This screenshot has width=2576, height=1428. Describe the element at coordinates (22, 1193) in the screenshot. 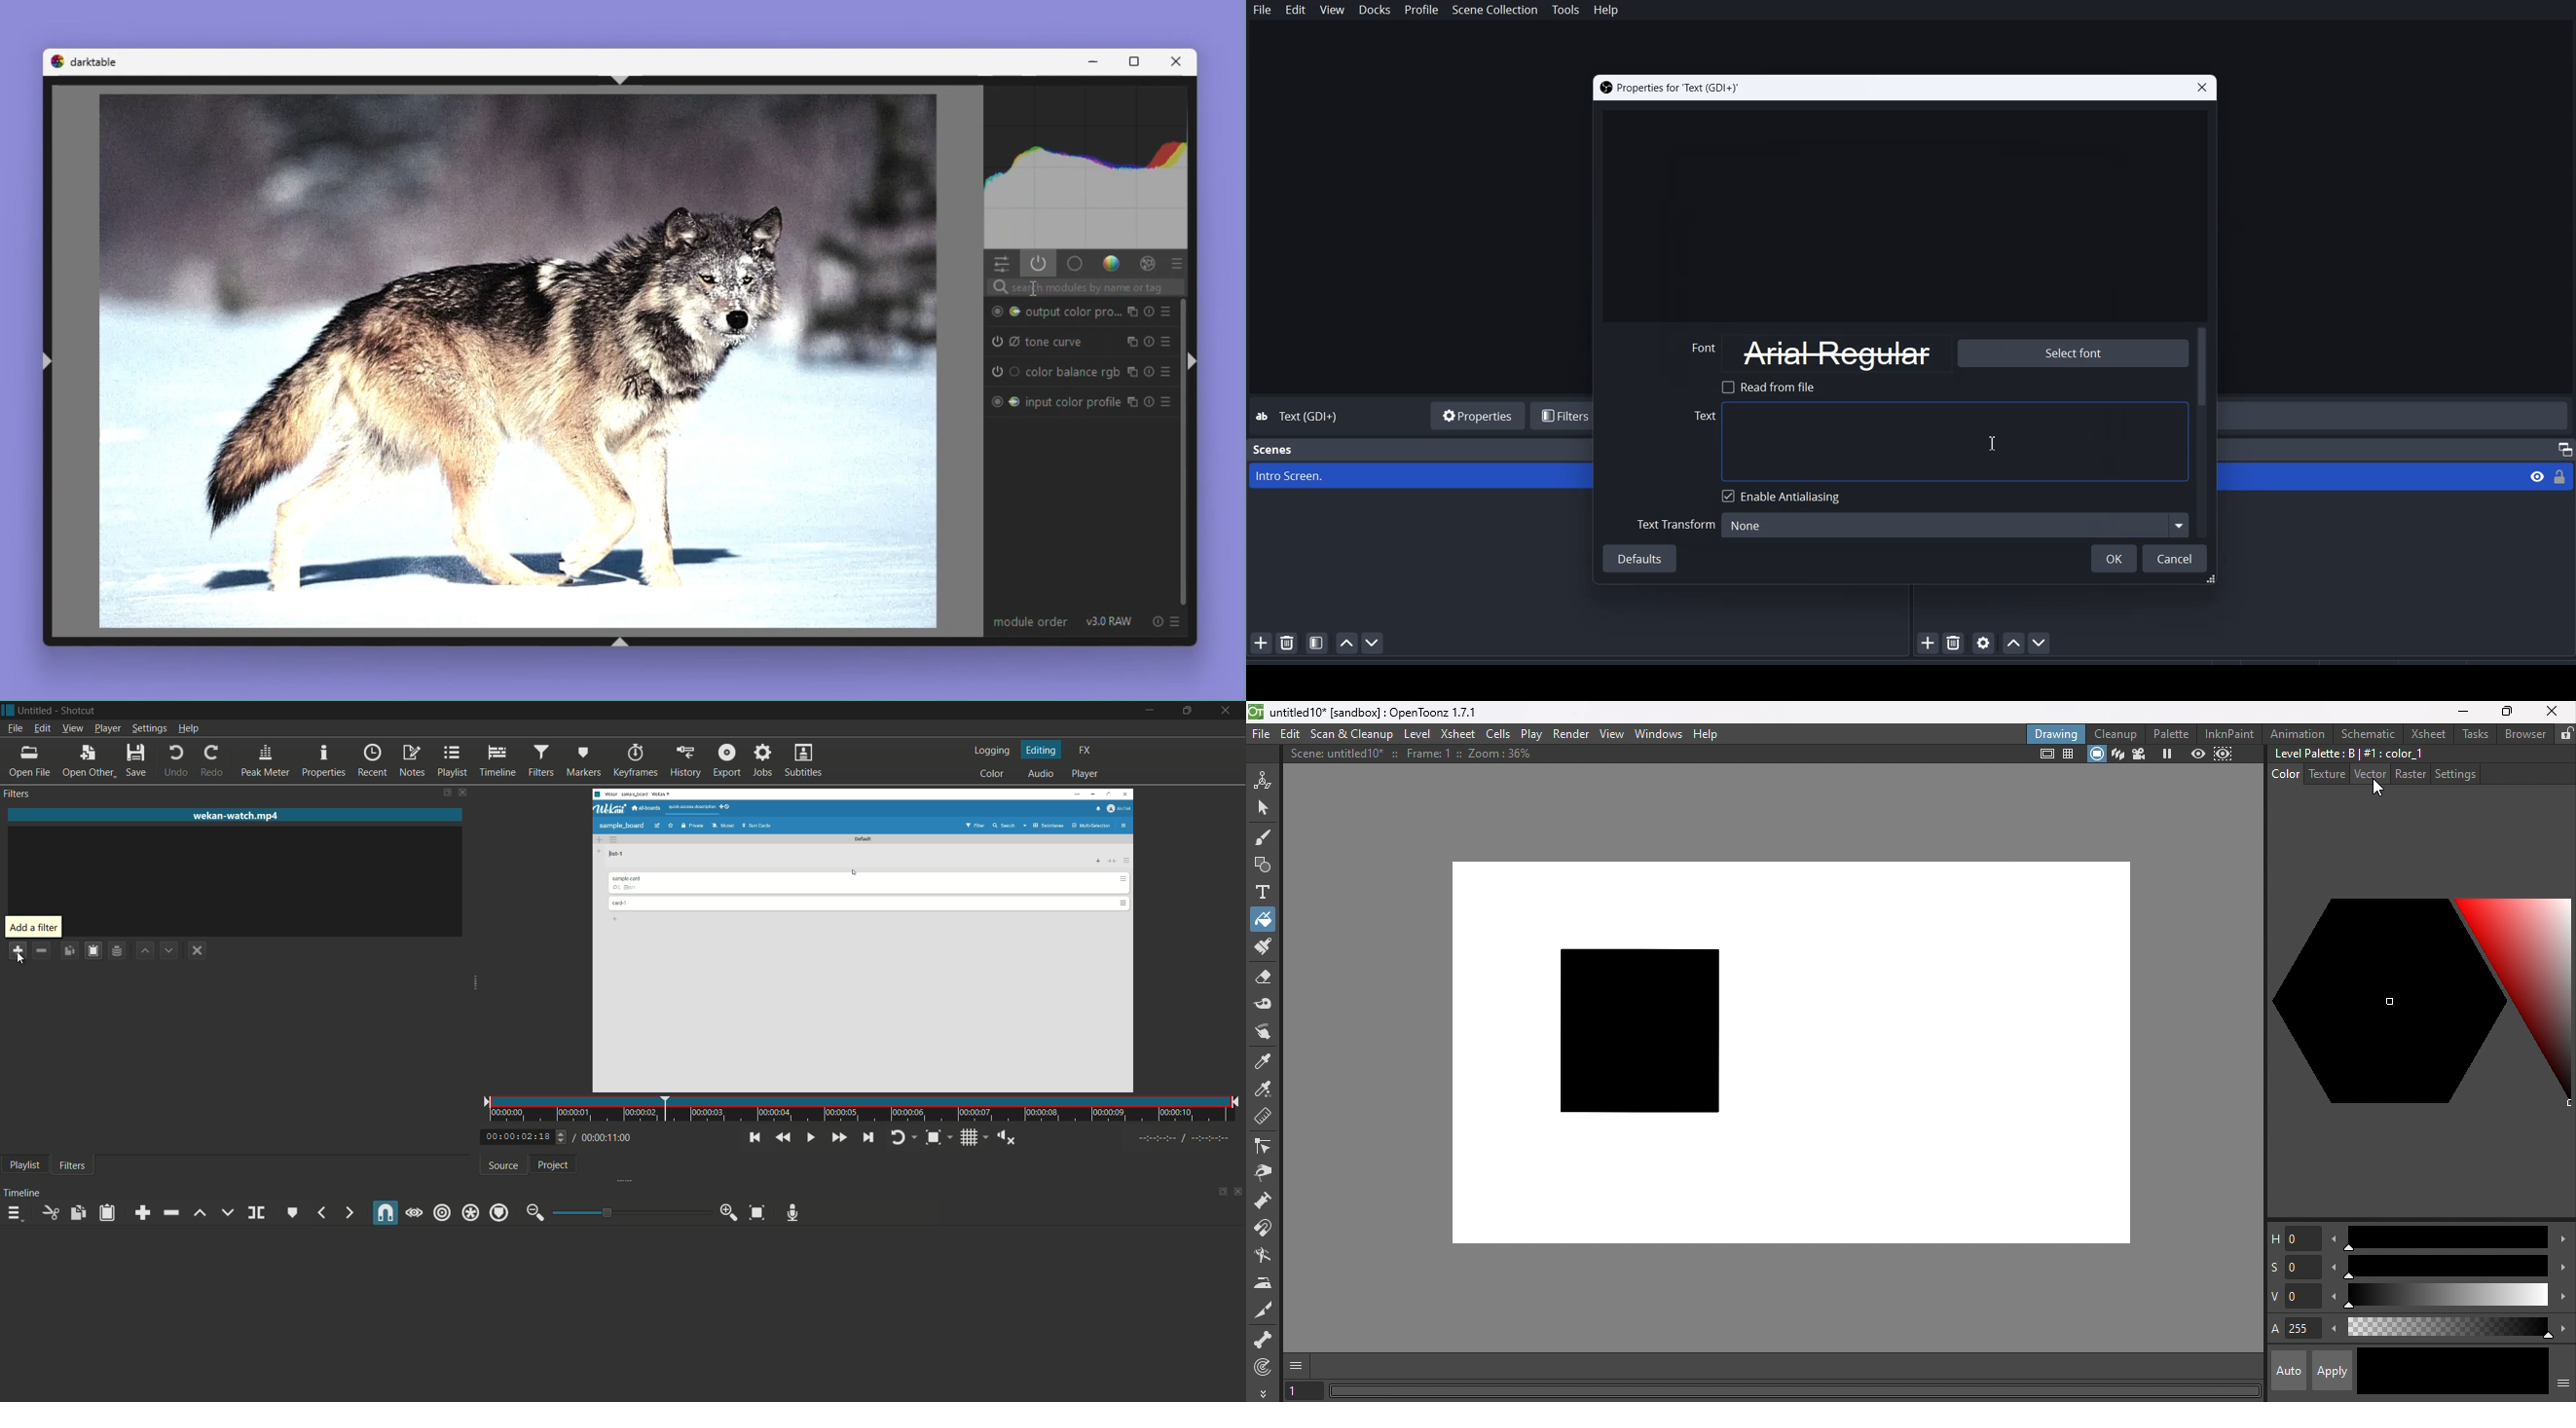

I see `timeline` at that location.